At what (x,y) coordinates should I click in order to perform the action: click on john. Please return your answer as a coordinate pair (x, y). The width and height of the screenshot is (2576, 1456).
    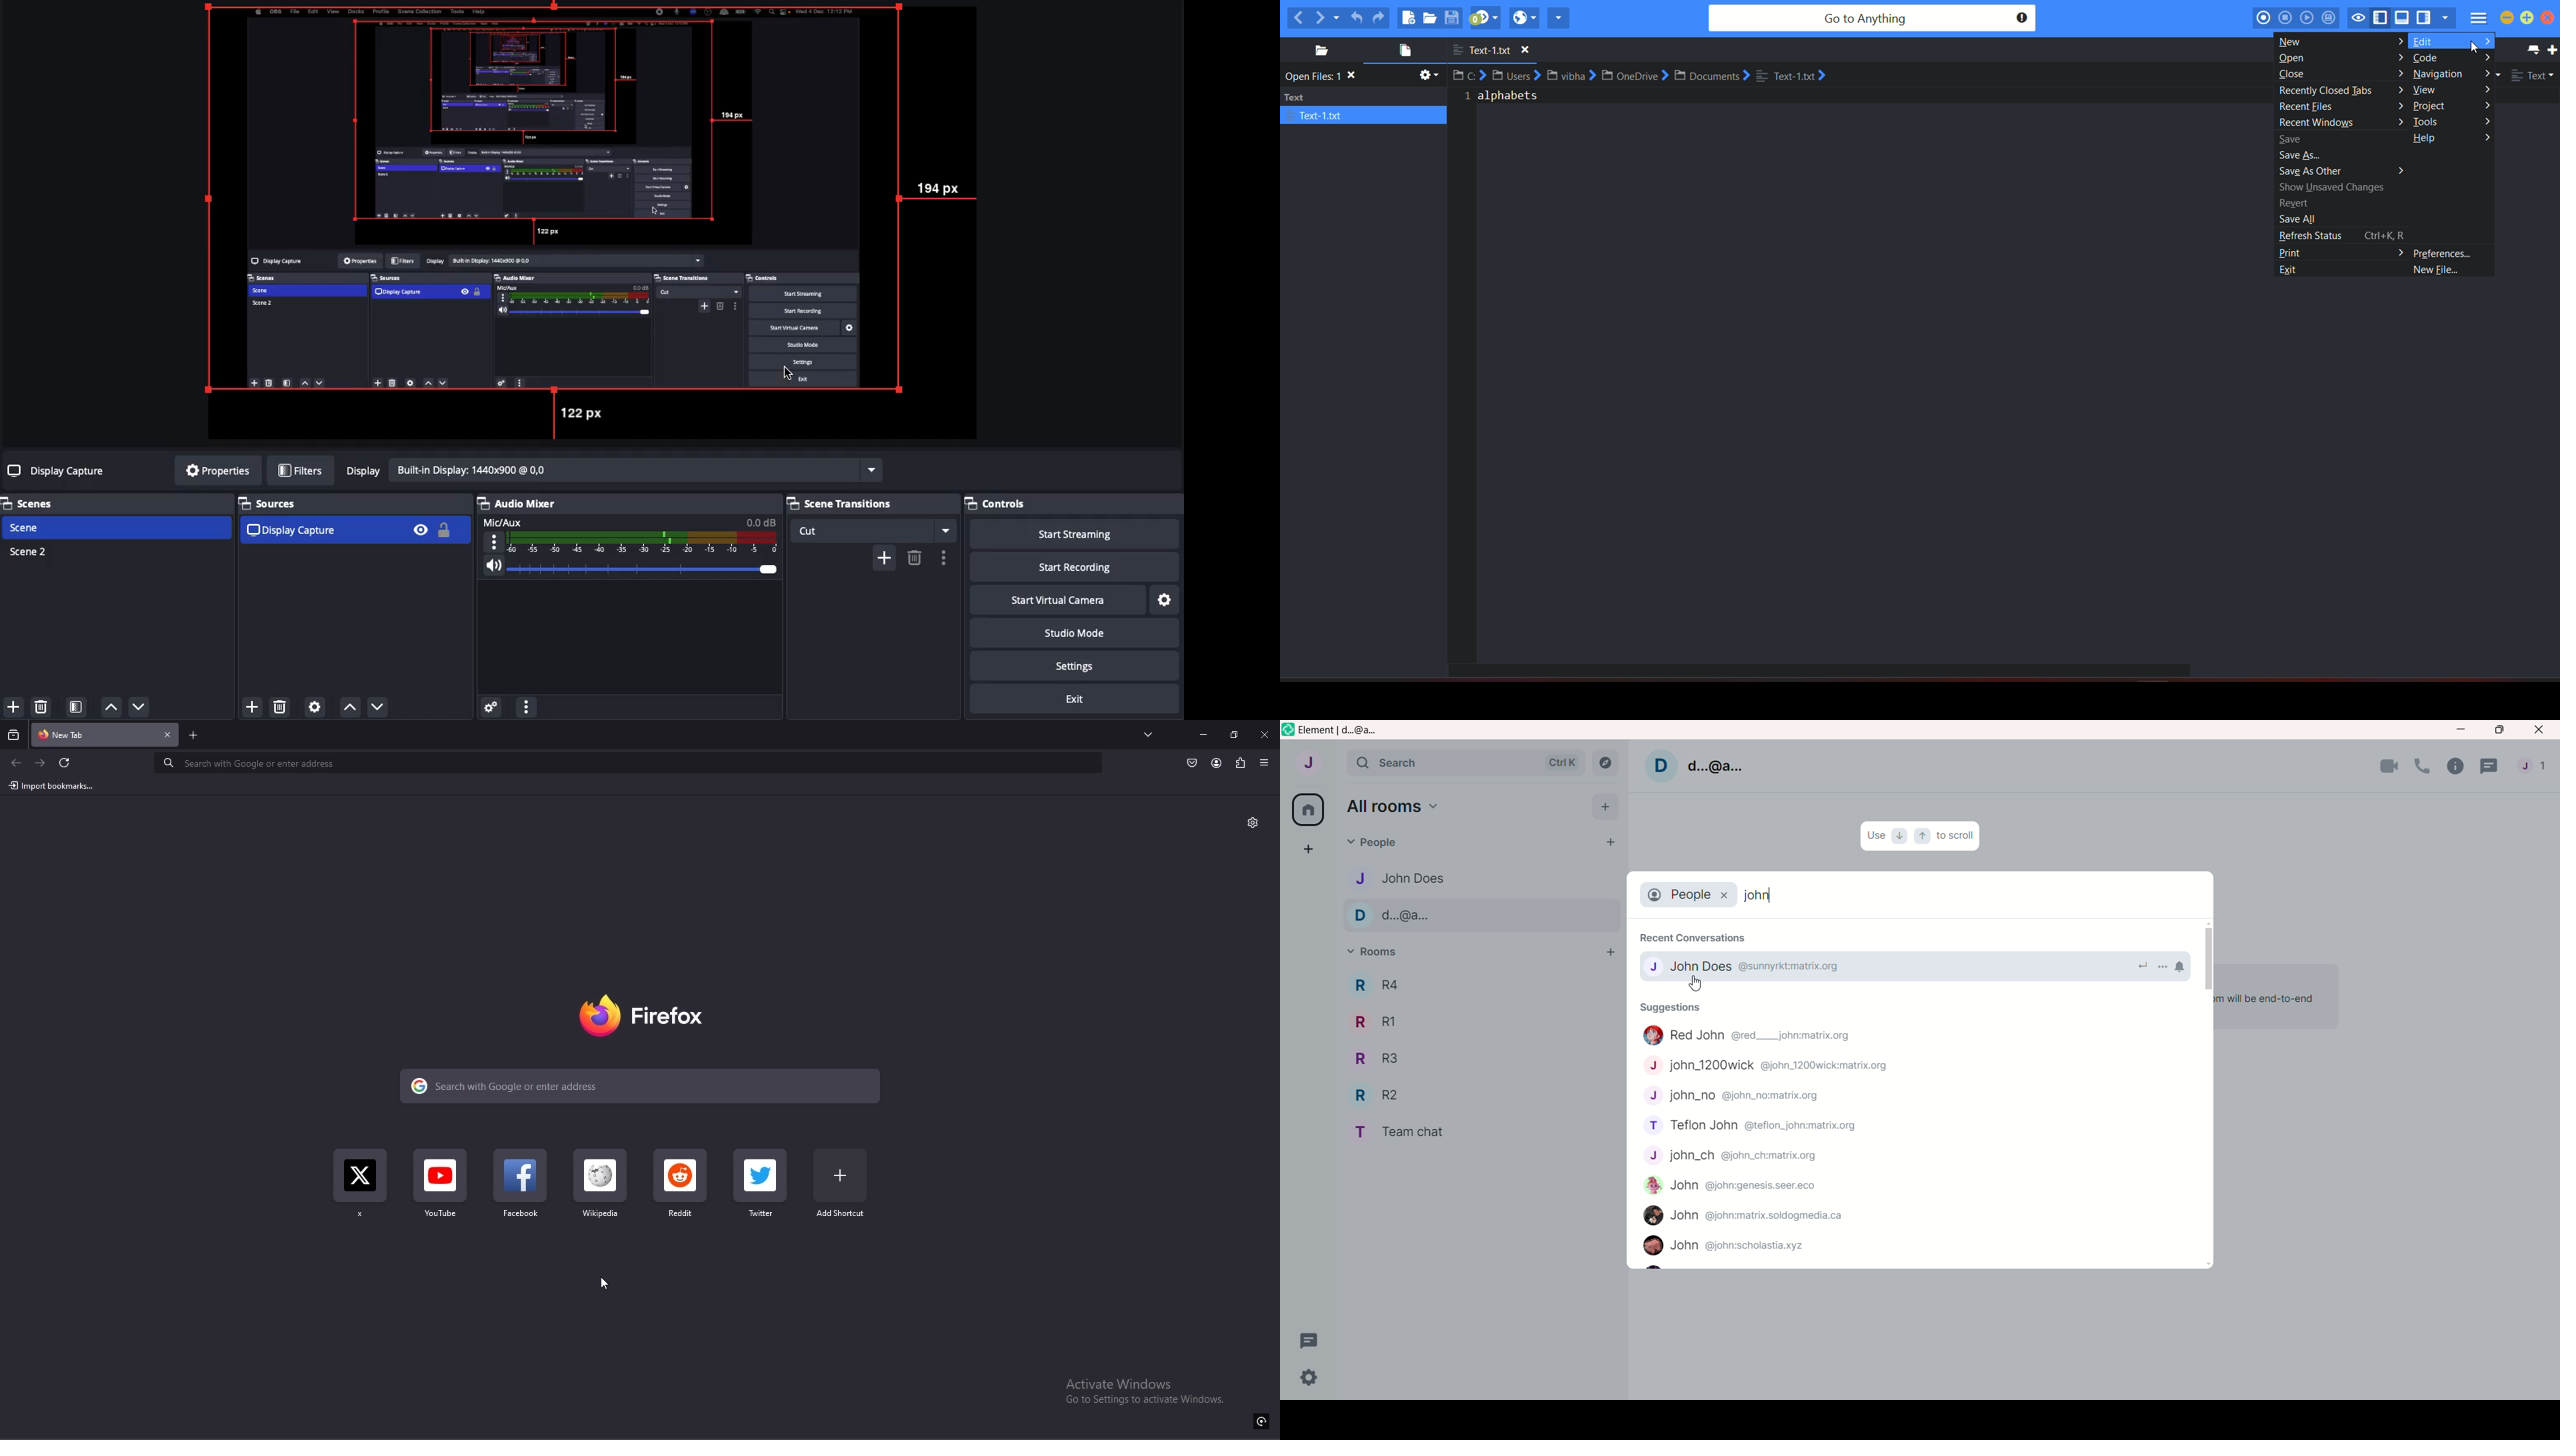
    Looking at the image, I should click on (1727, 1247).